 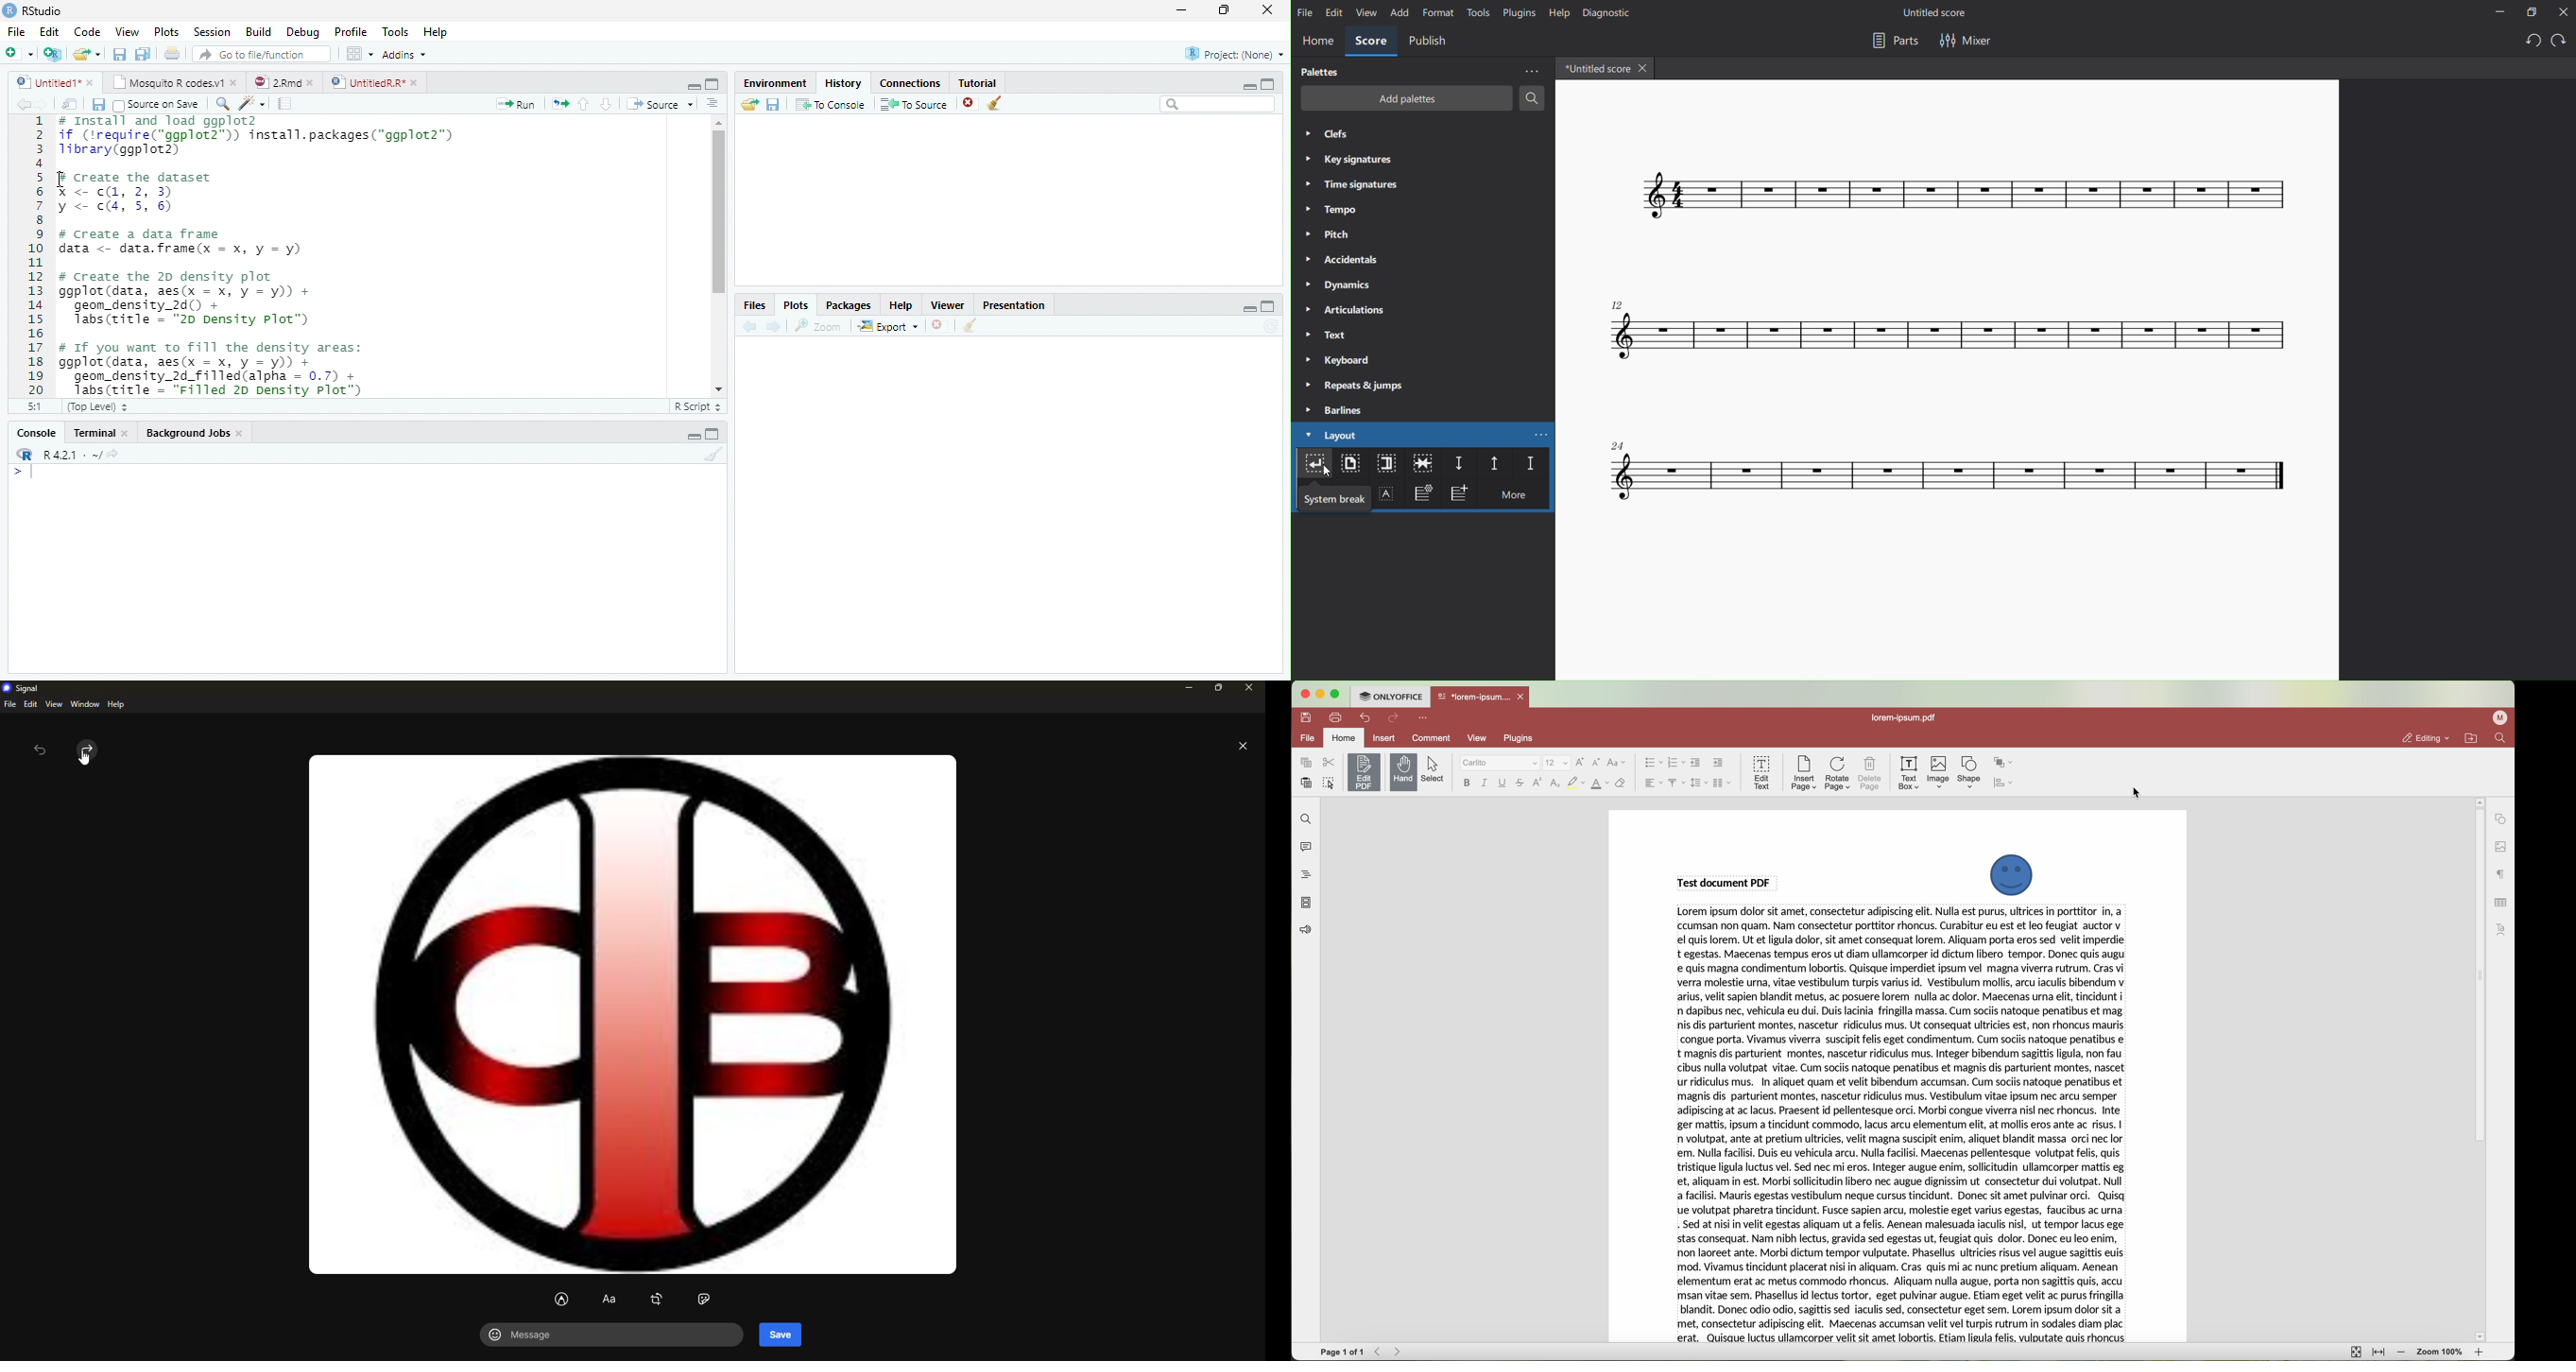 What do you see at coordinates (781, 1334) in the screenshot?
I see `save` at bounding box center [781, 1334].